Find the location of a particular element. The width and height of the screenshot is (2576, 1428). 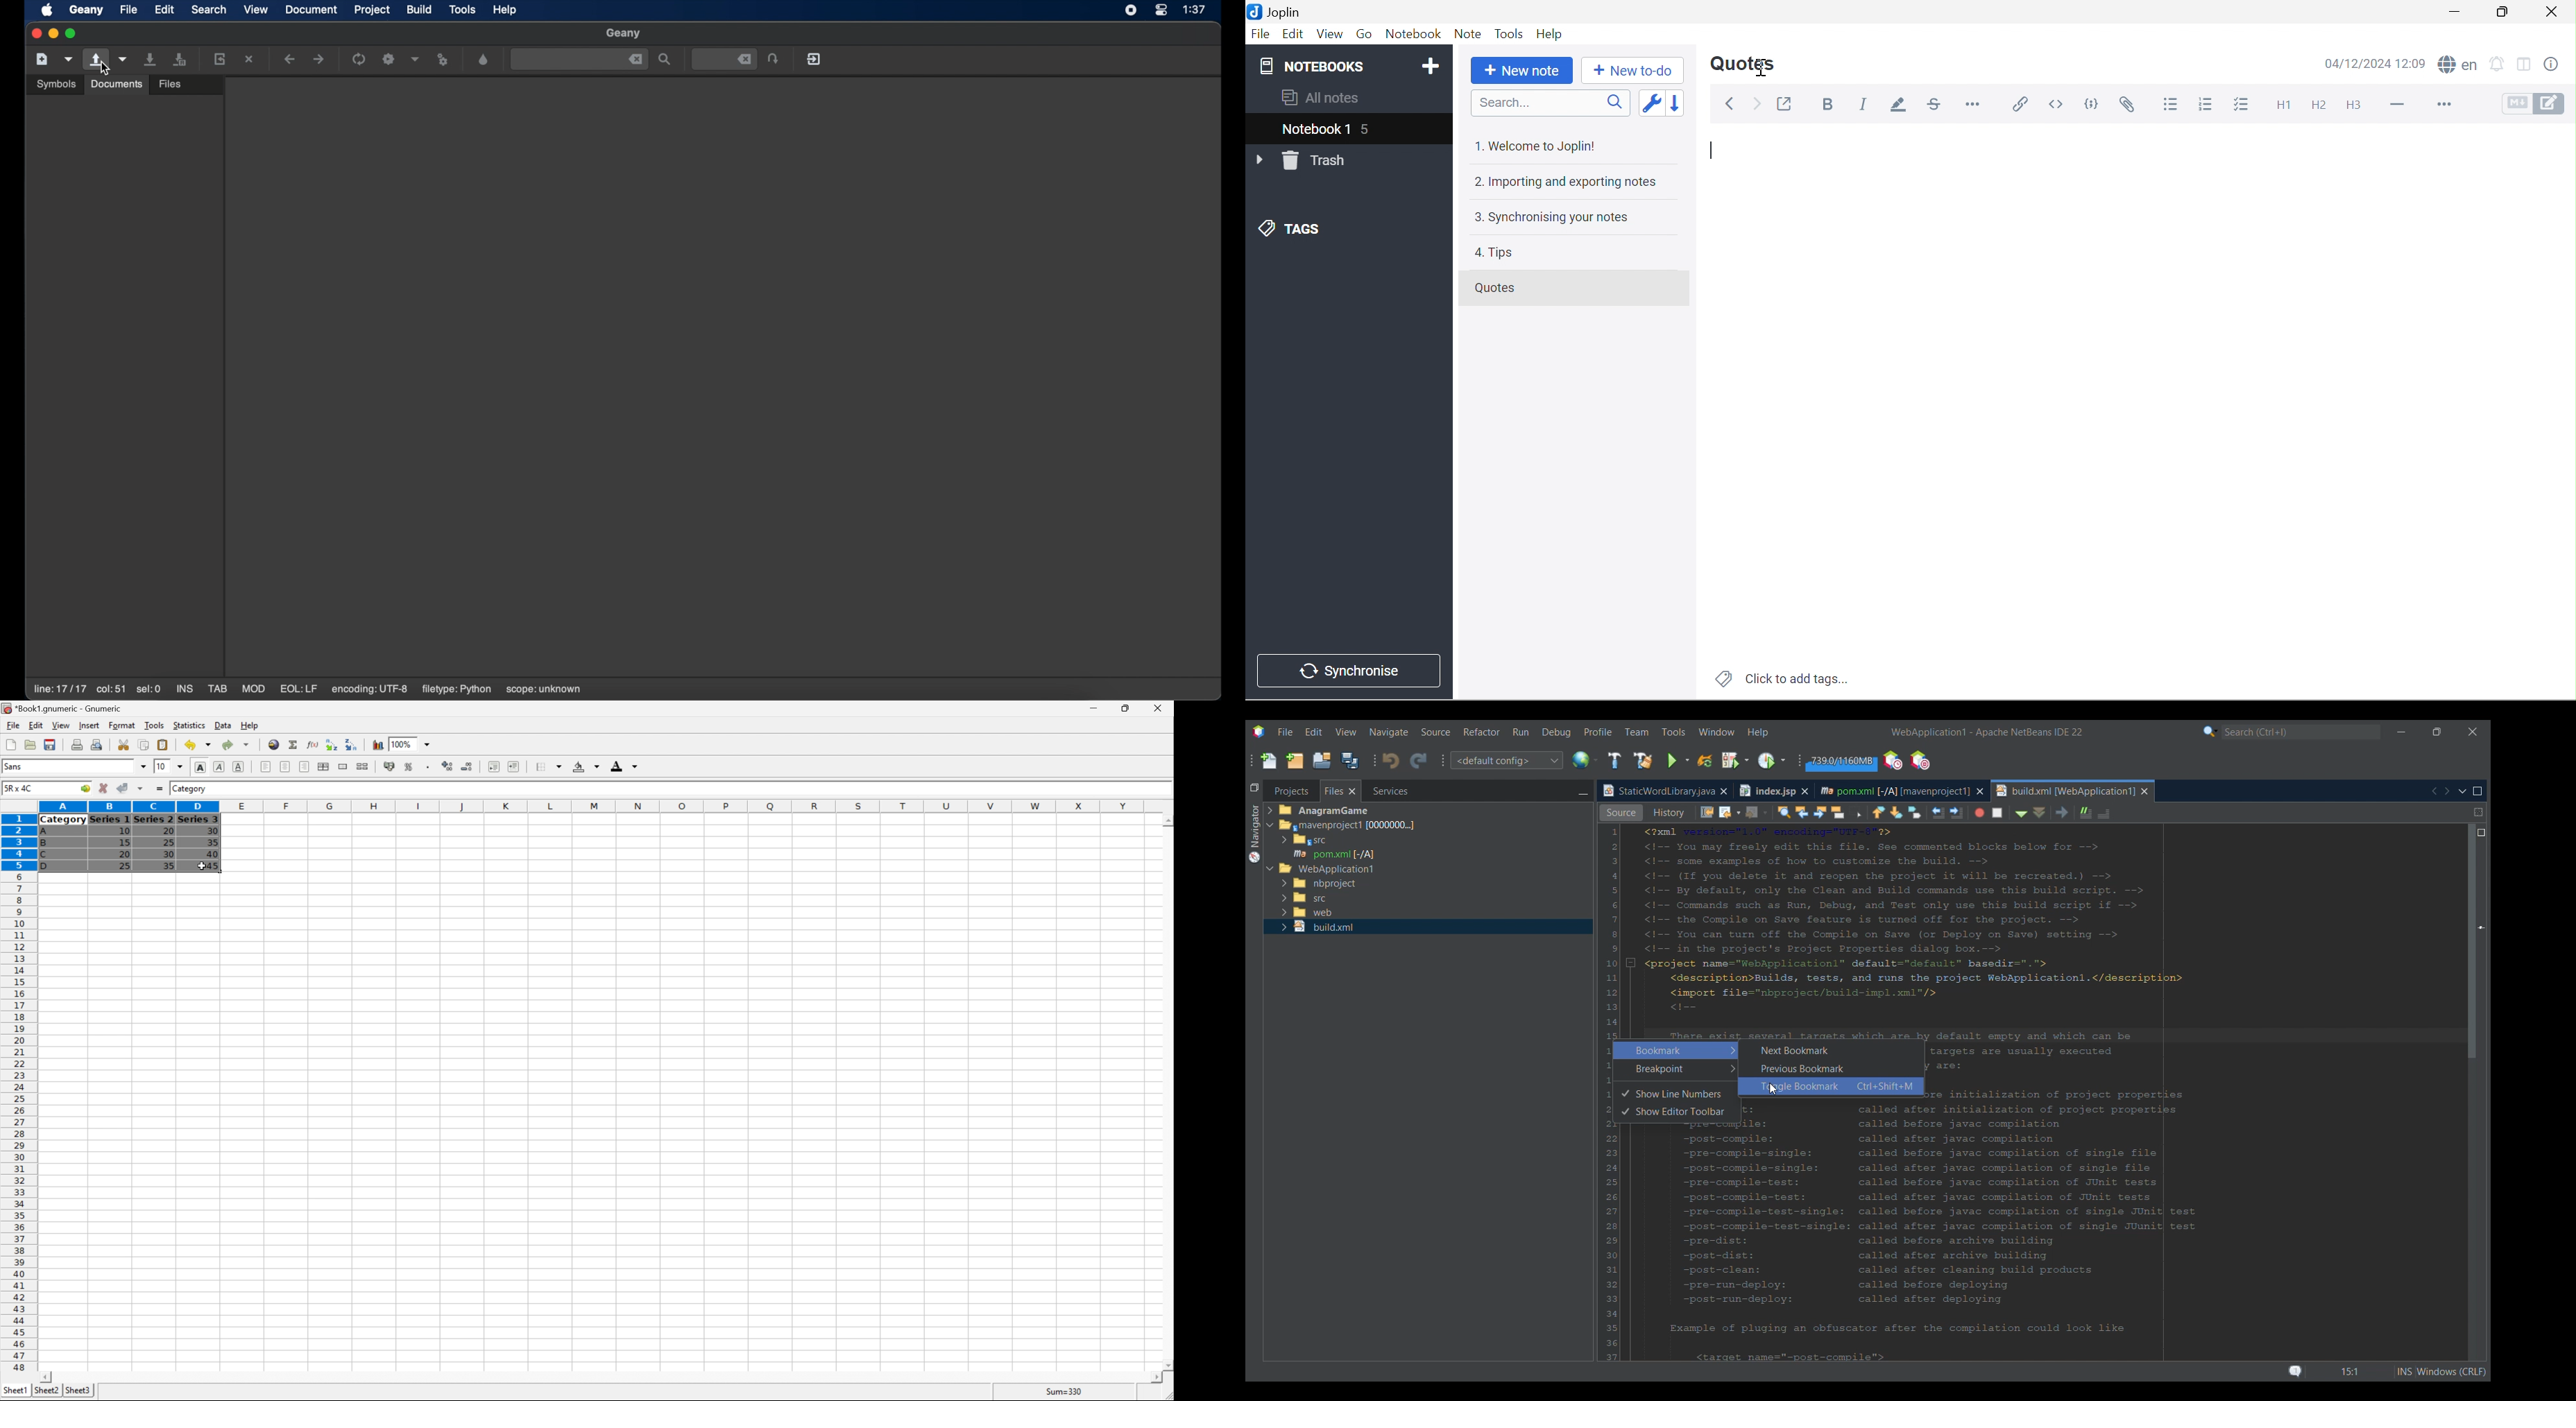

Code is located at coordinates (2092, 101).